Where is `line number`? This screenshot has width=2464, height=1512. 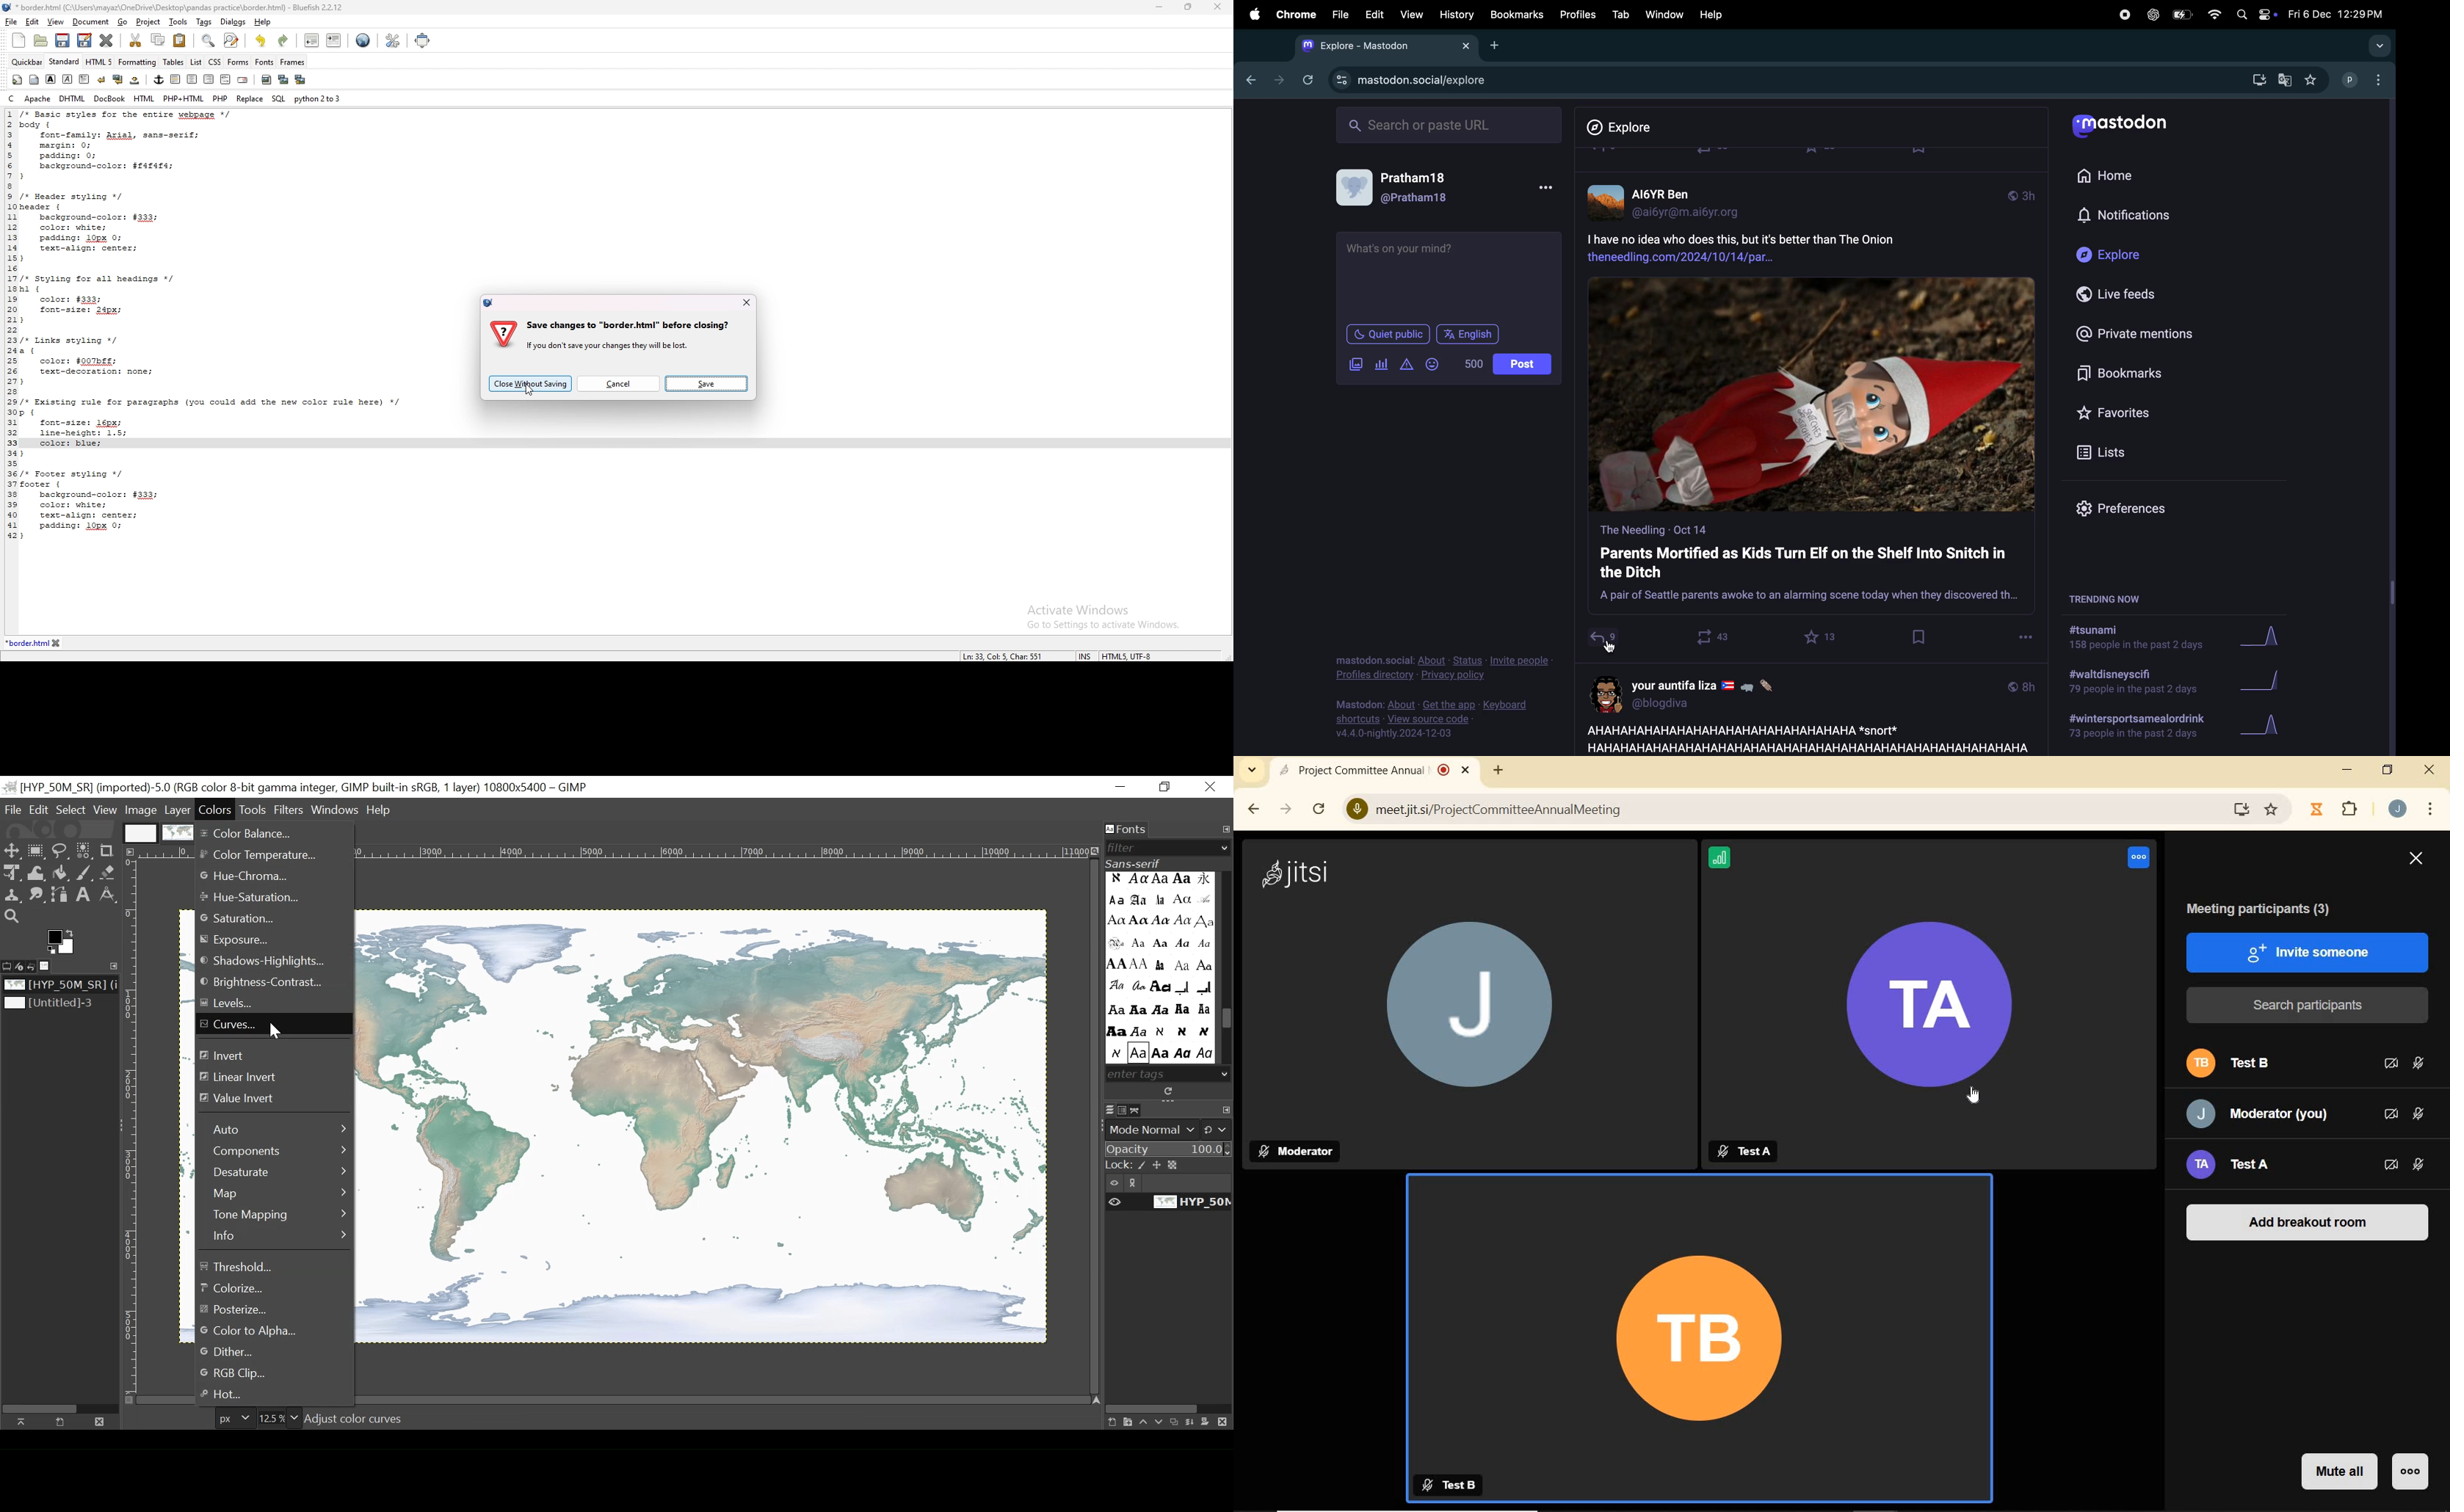 line number is located at coordinates (12, 326).